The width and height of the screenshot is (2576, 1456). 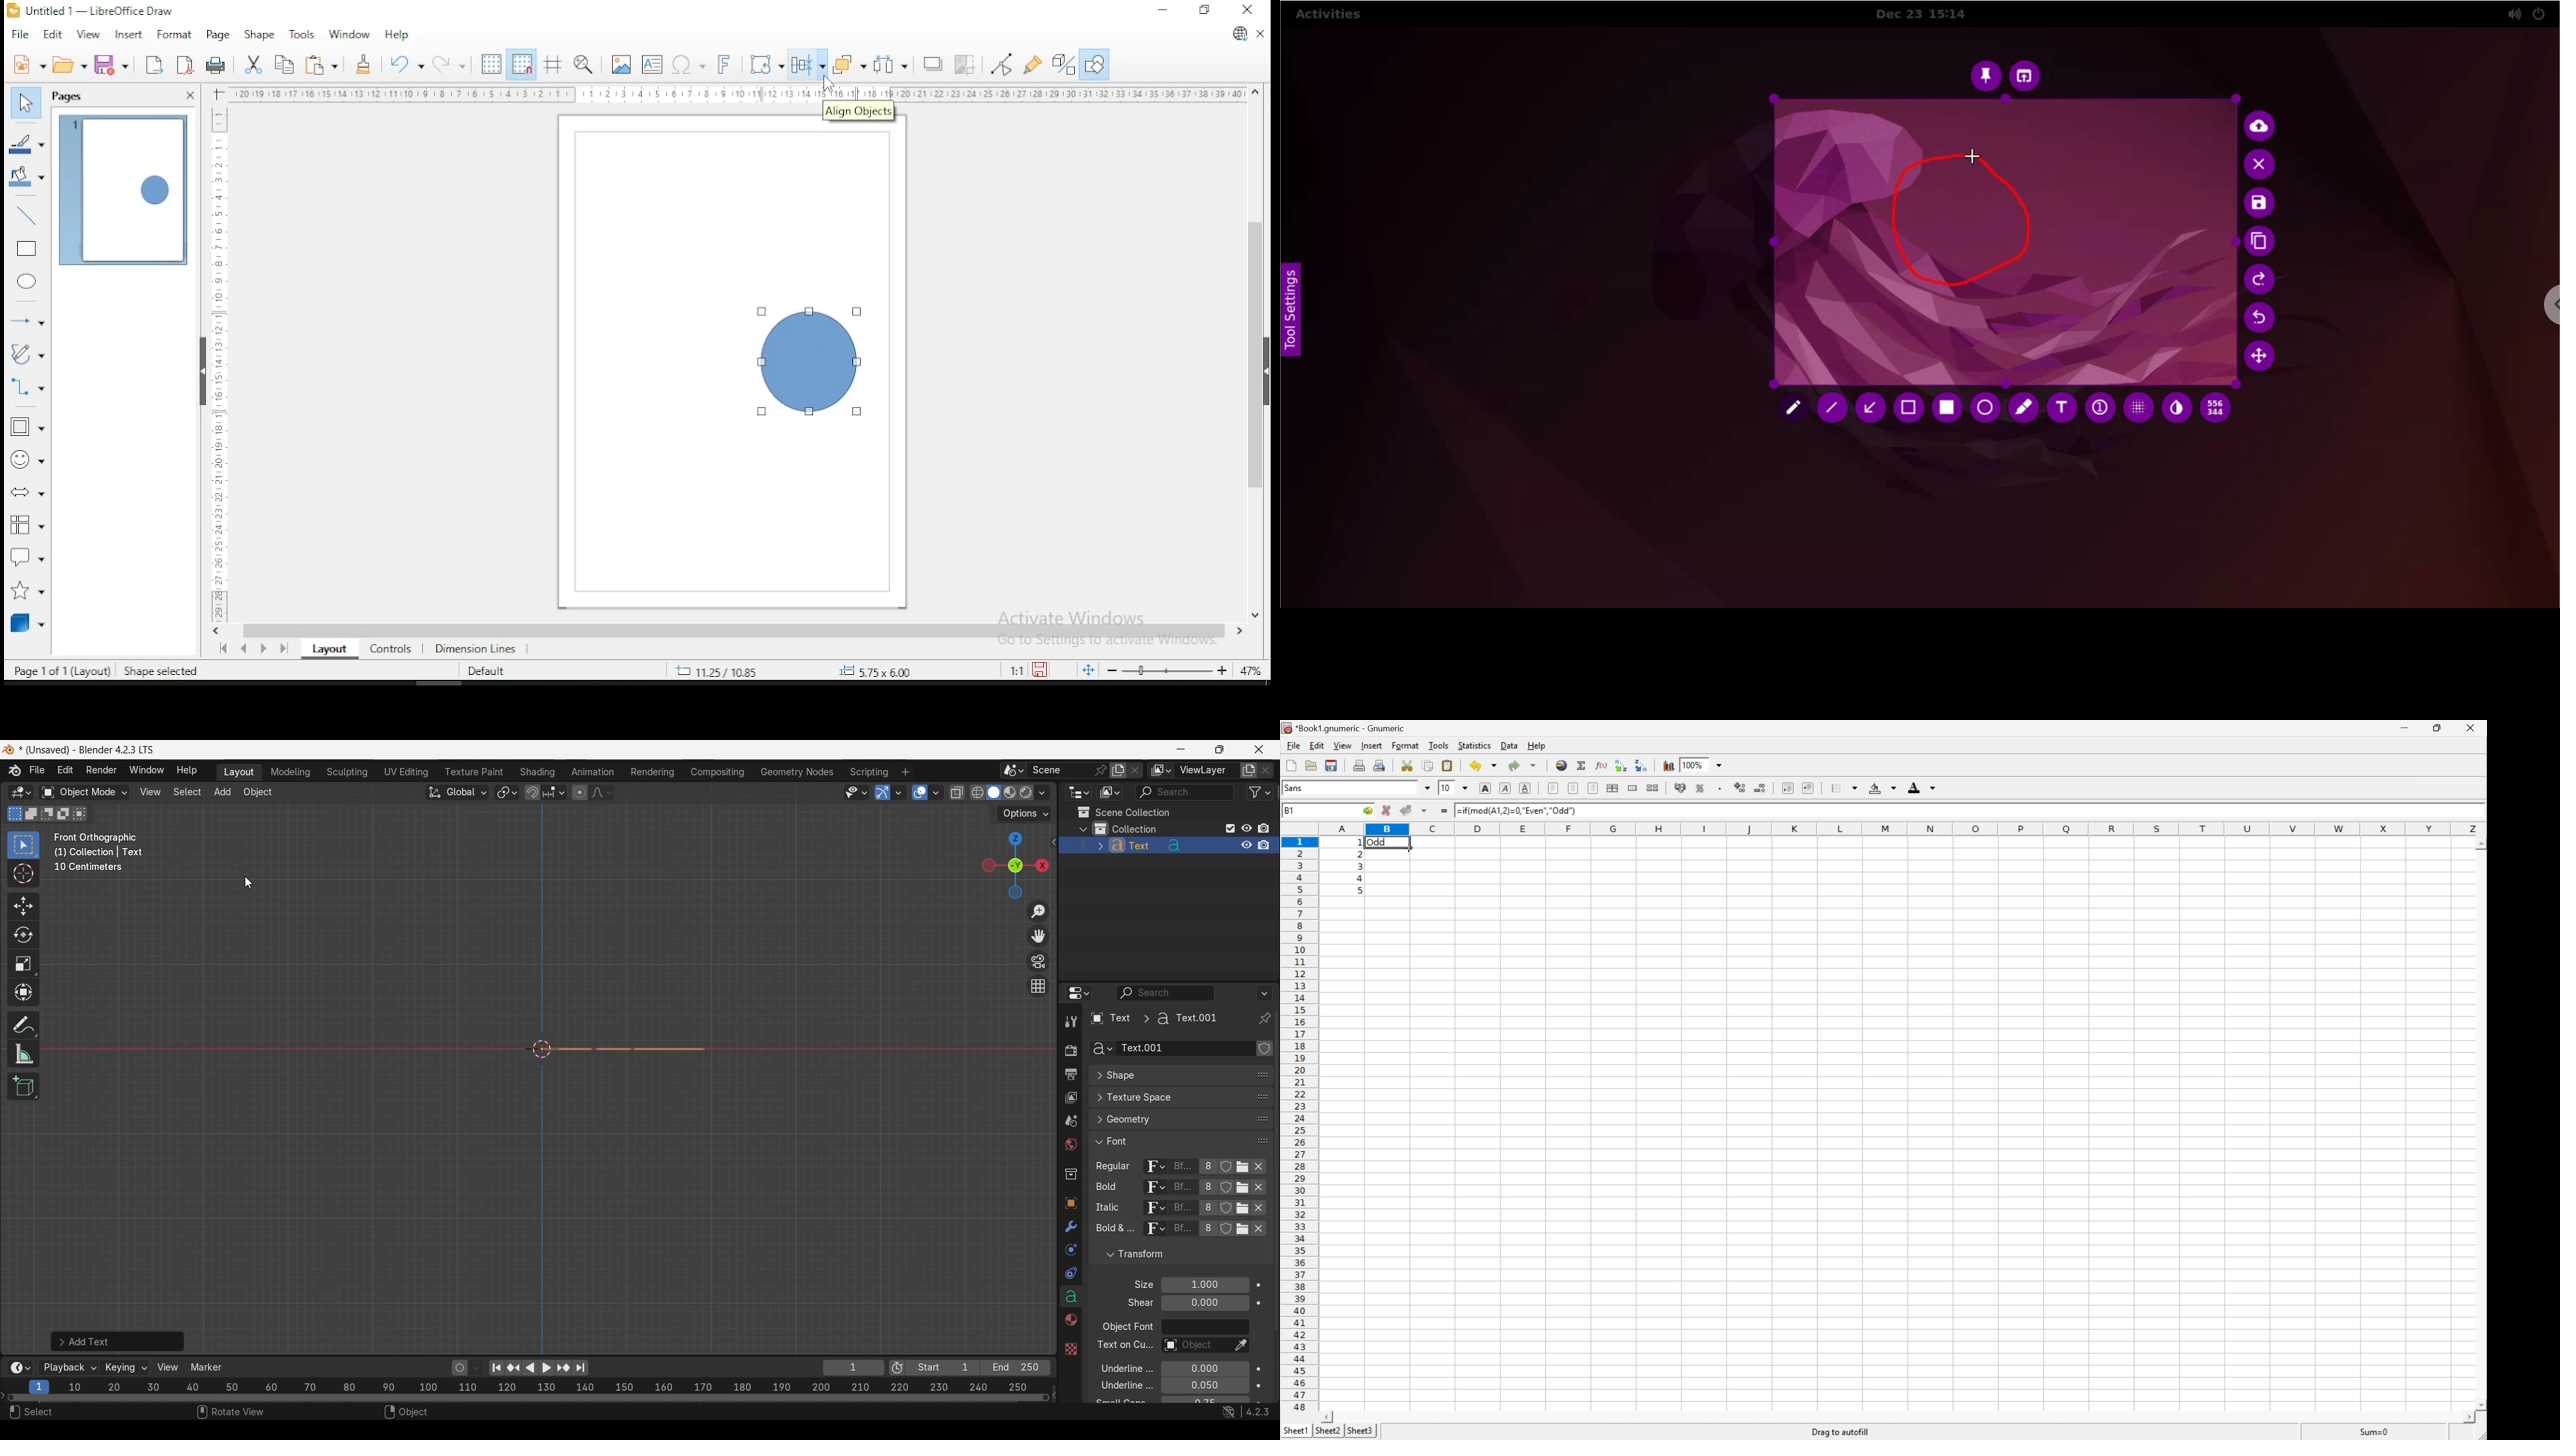 What do you see at coordinates (593, 773) in the screenshot?
I see `Animation workspace` at bounding box center [593, 773].